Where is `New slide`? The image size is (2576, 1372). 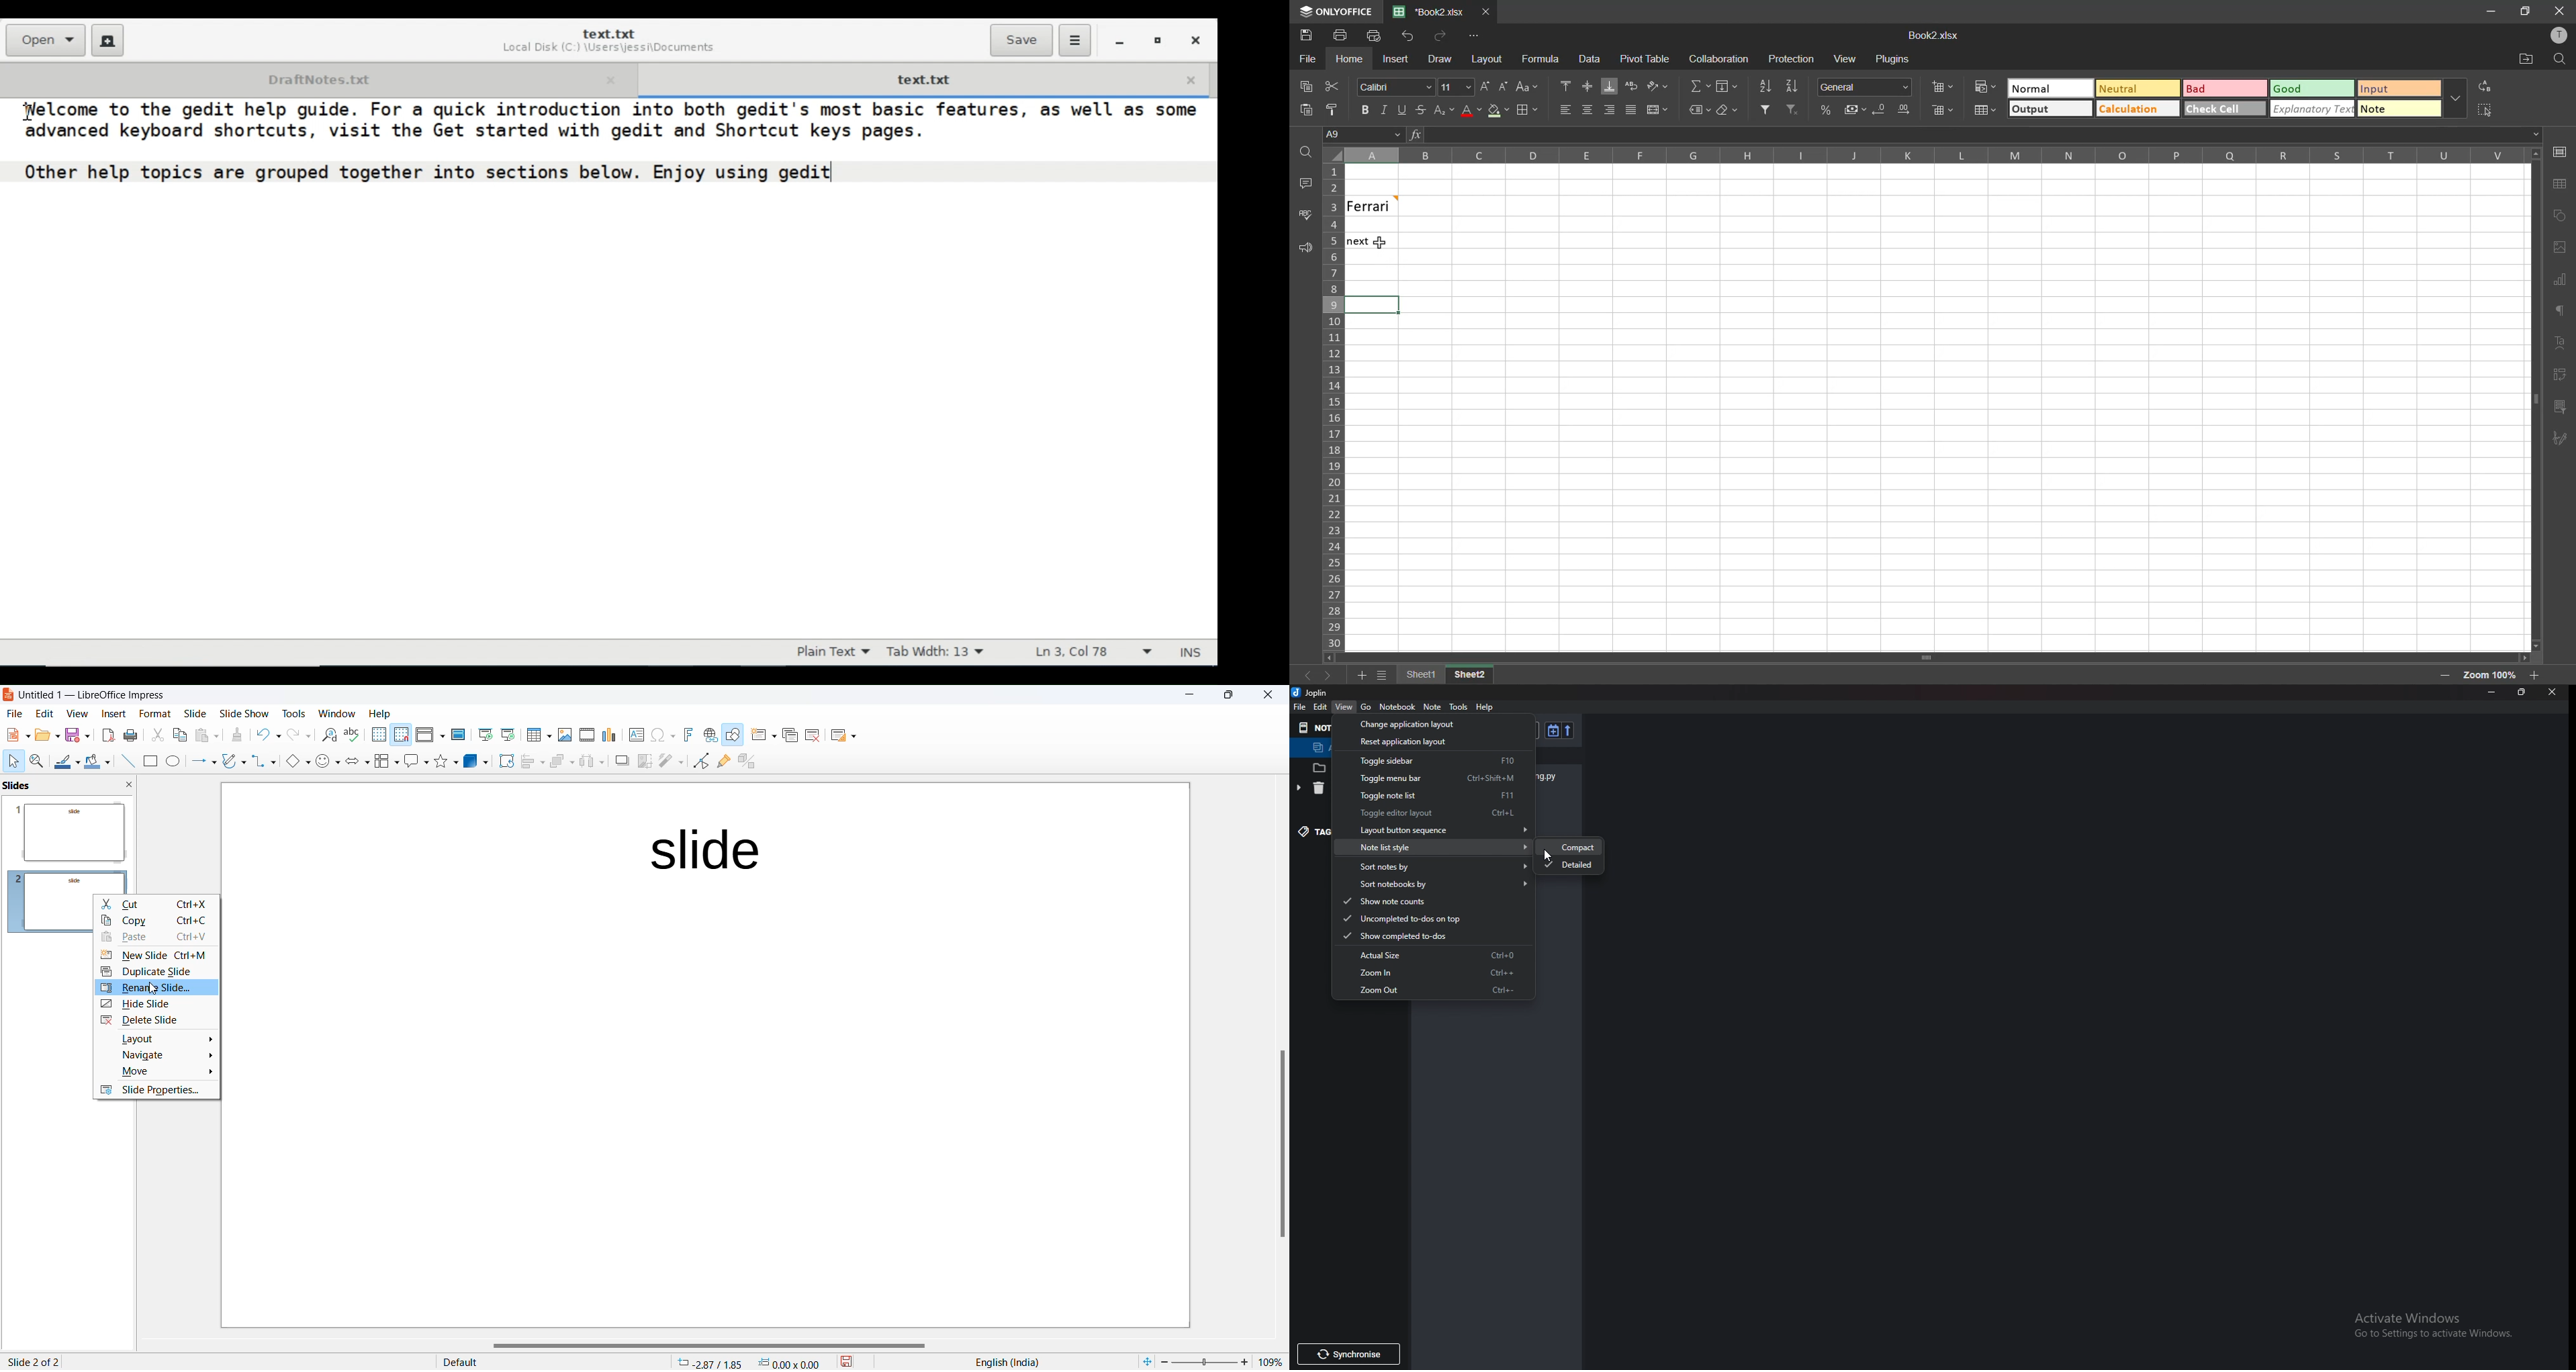
New slide is located at coordinates (761, 736).